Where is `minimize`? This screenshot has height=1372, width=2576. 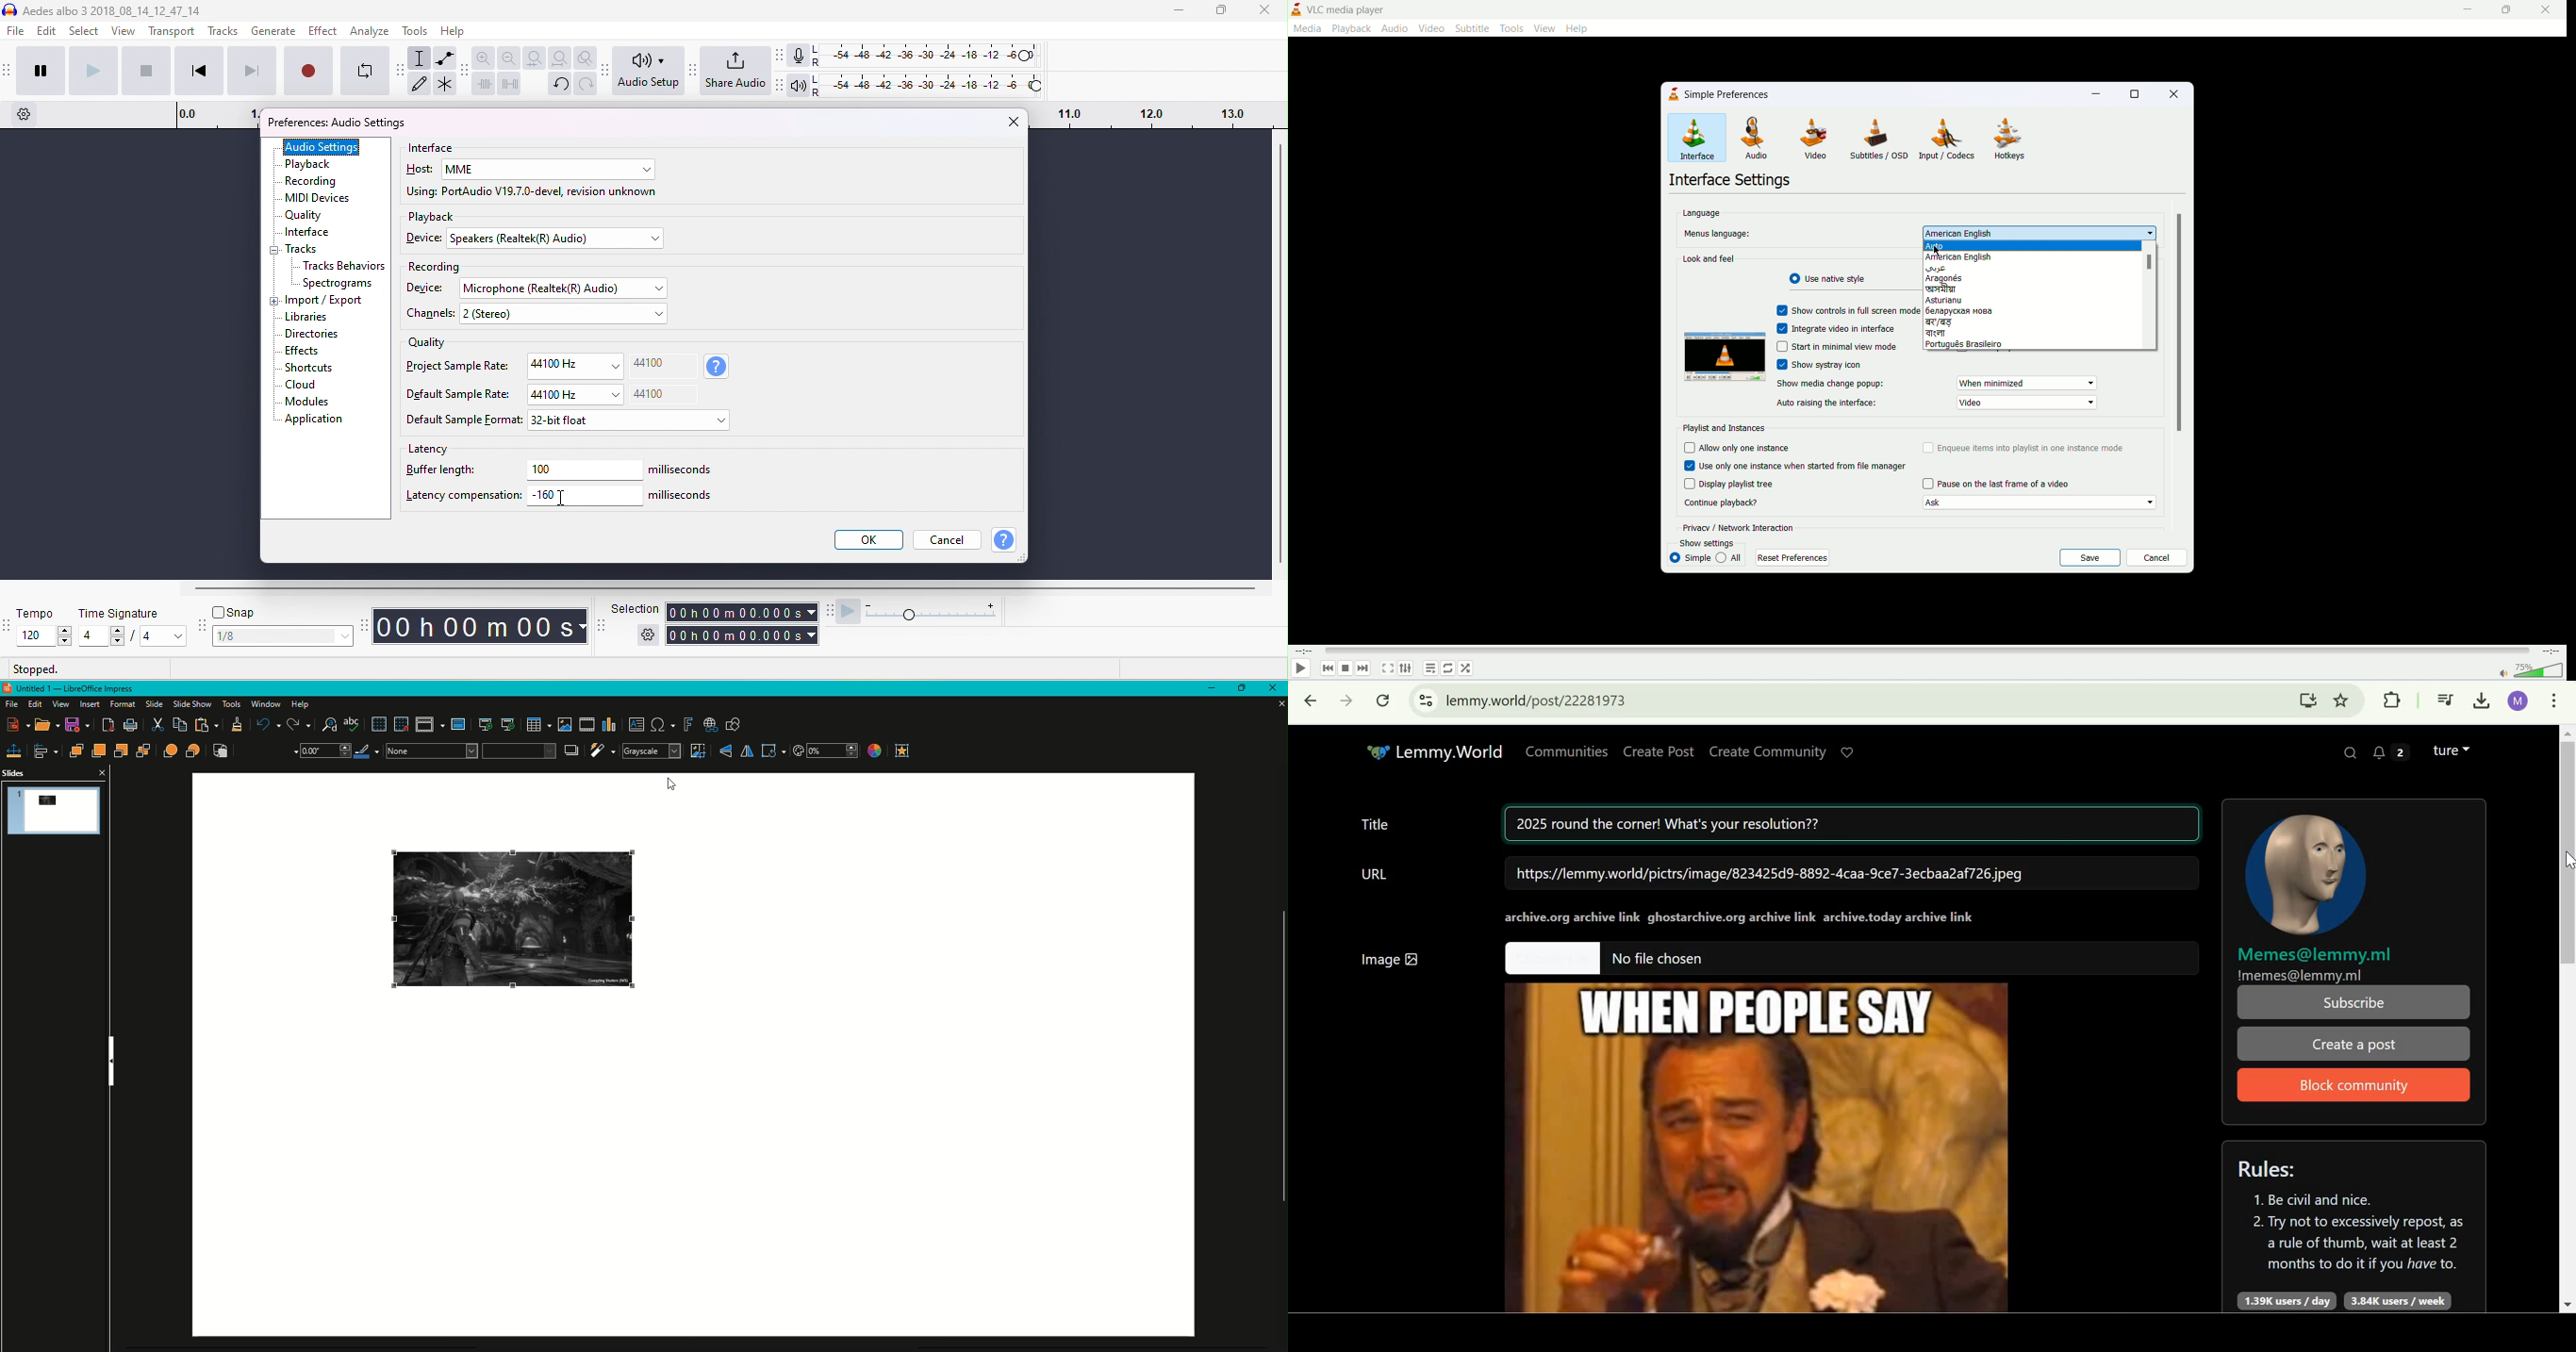 minimize is located at coordinates (1176, 11).